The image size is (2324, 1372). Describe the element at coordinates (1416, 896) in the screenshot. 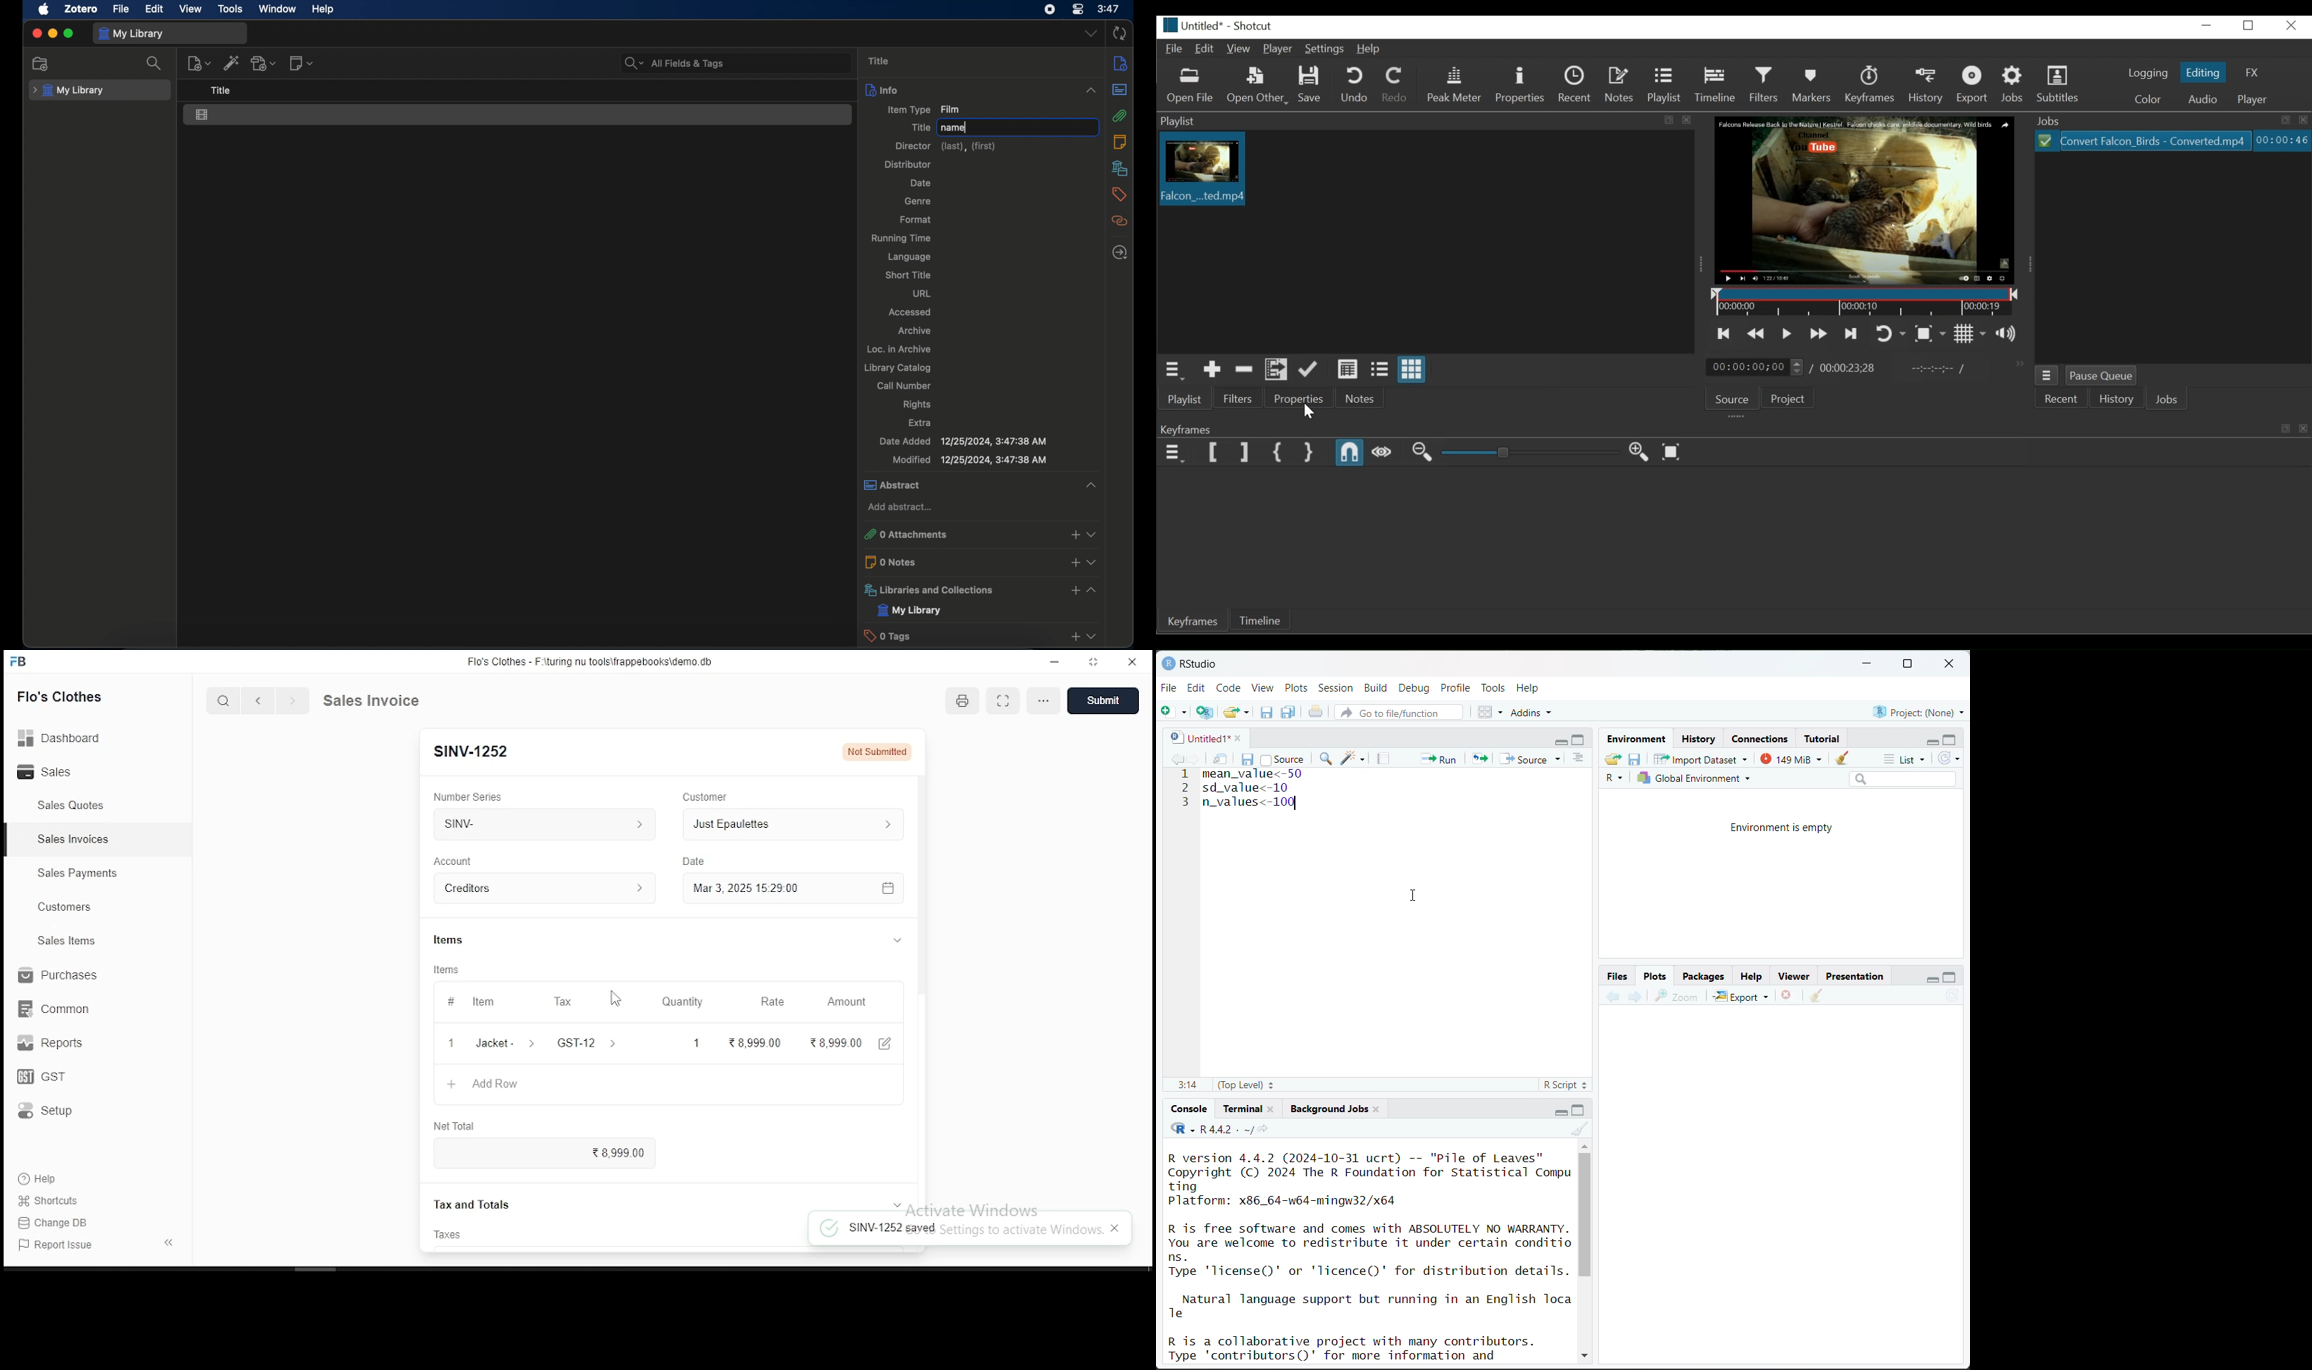

I see `cursor` at that location.